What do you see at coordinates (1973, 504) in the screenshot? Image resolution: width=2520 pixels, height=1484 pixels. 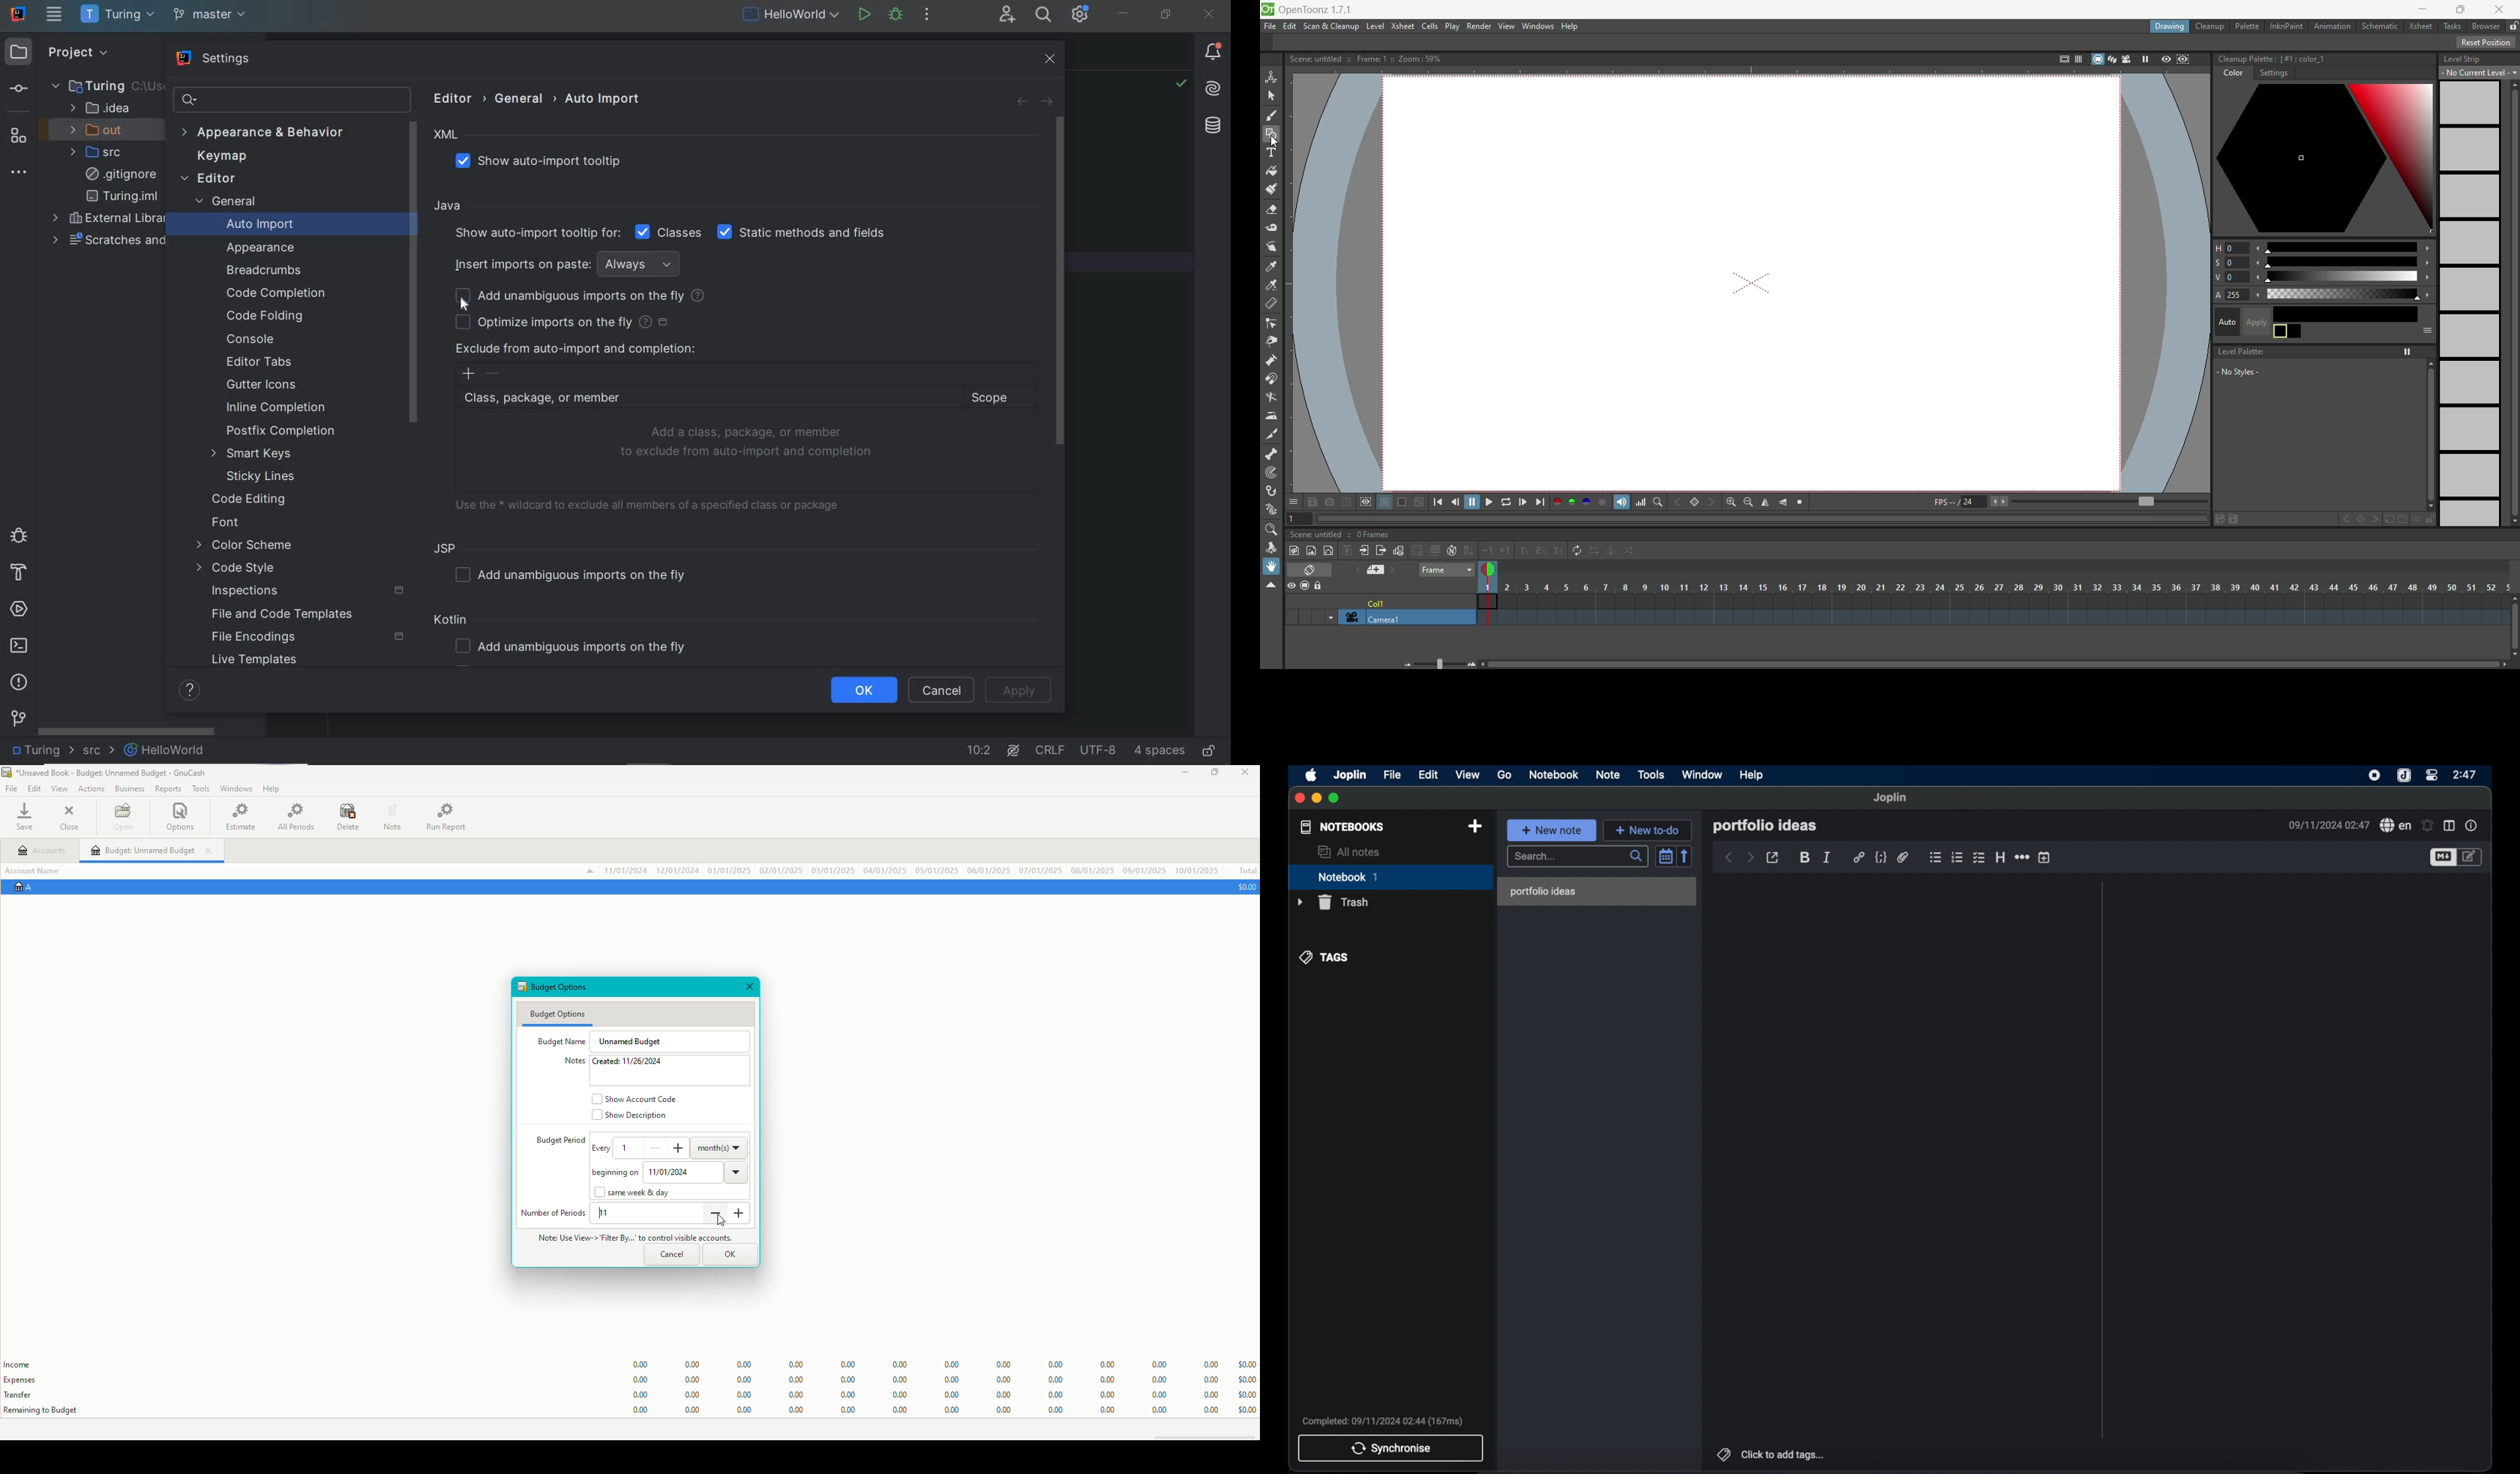 I see `playback frame rate` at bounding box center [1973, 504].